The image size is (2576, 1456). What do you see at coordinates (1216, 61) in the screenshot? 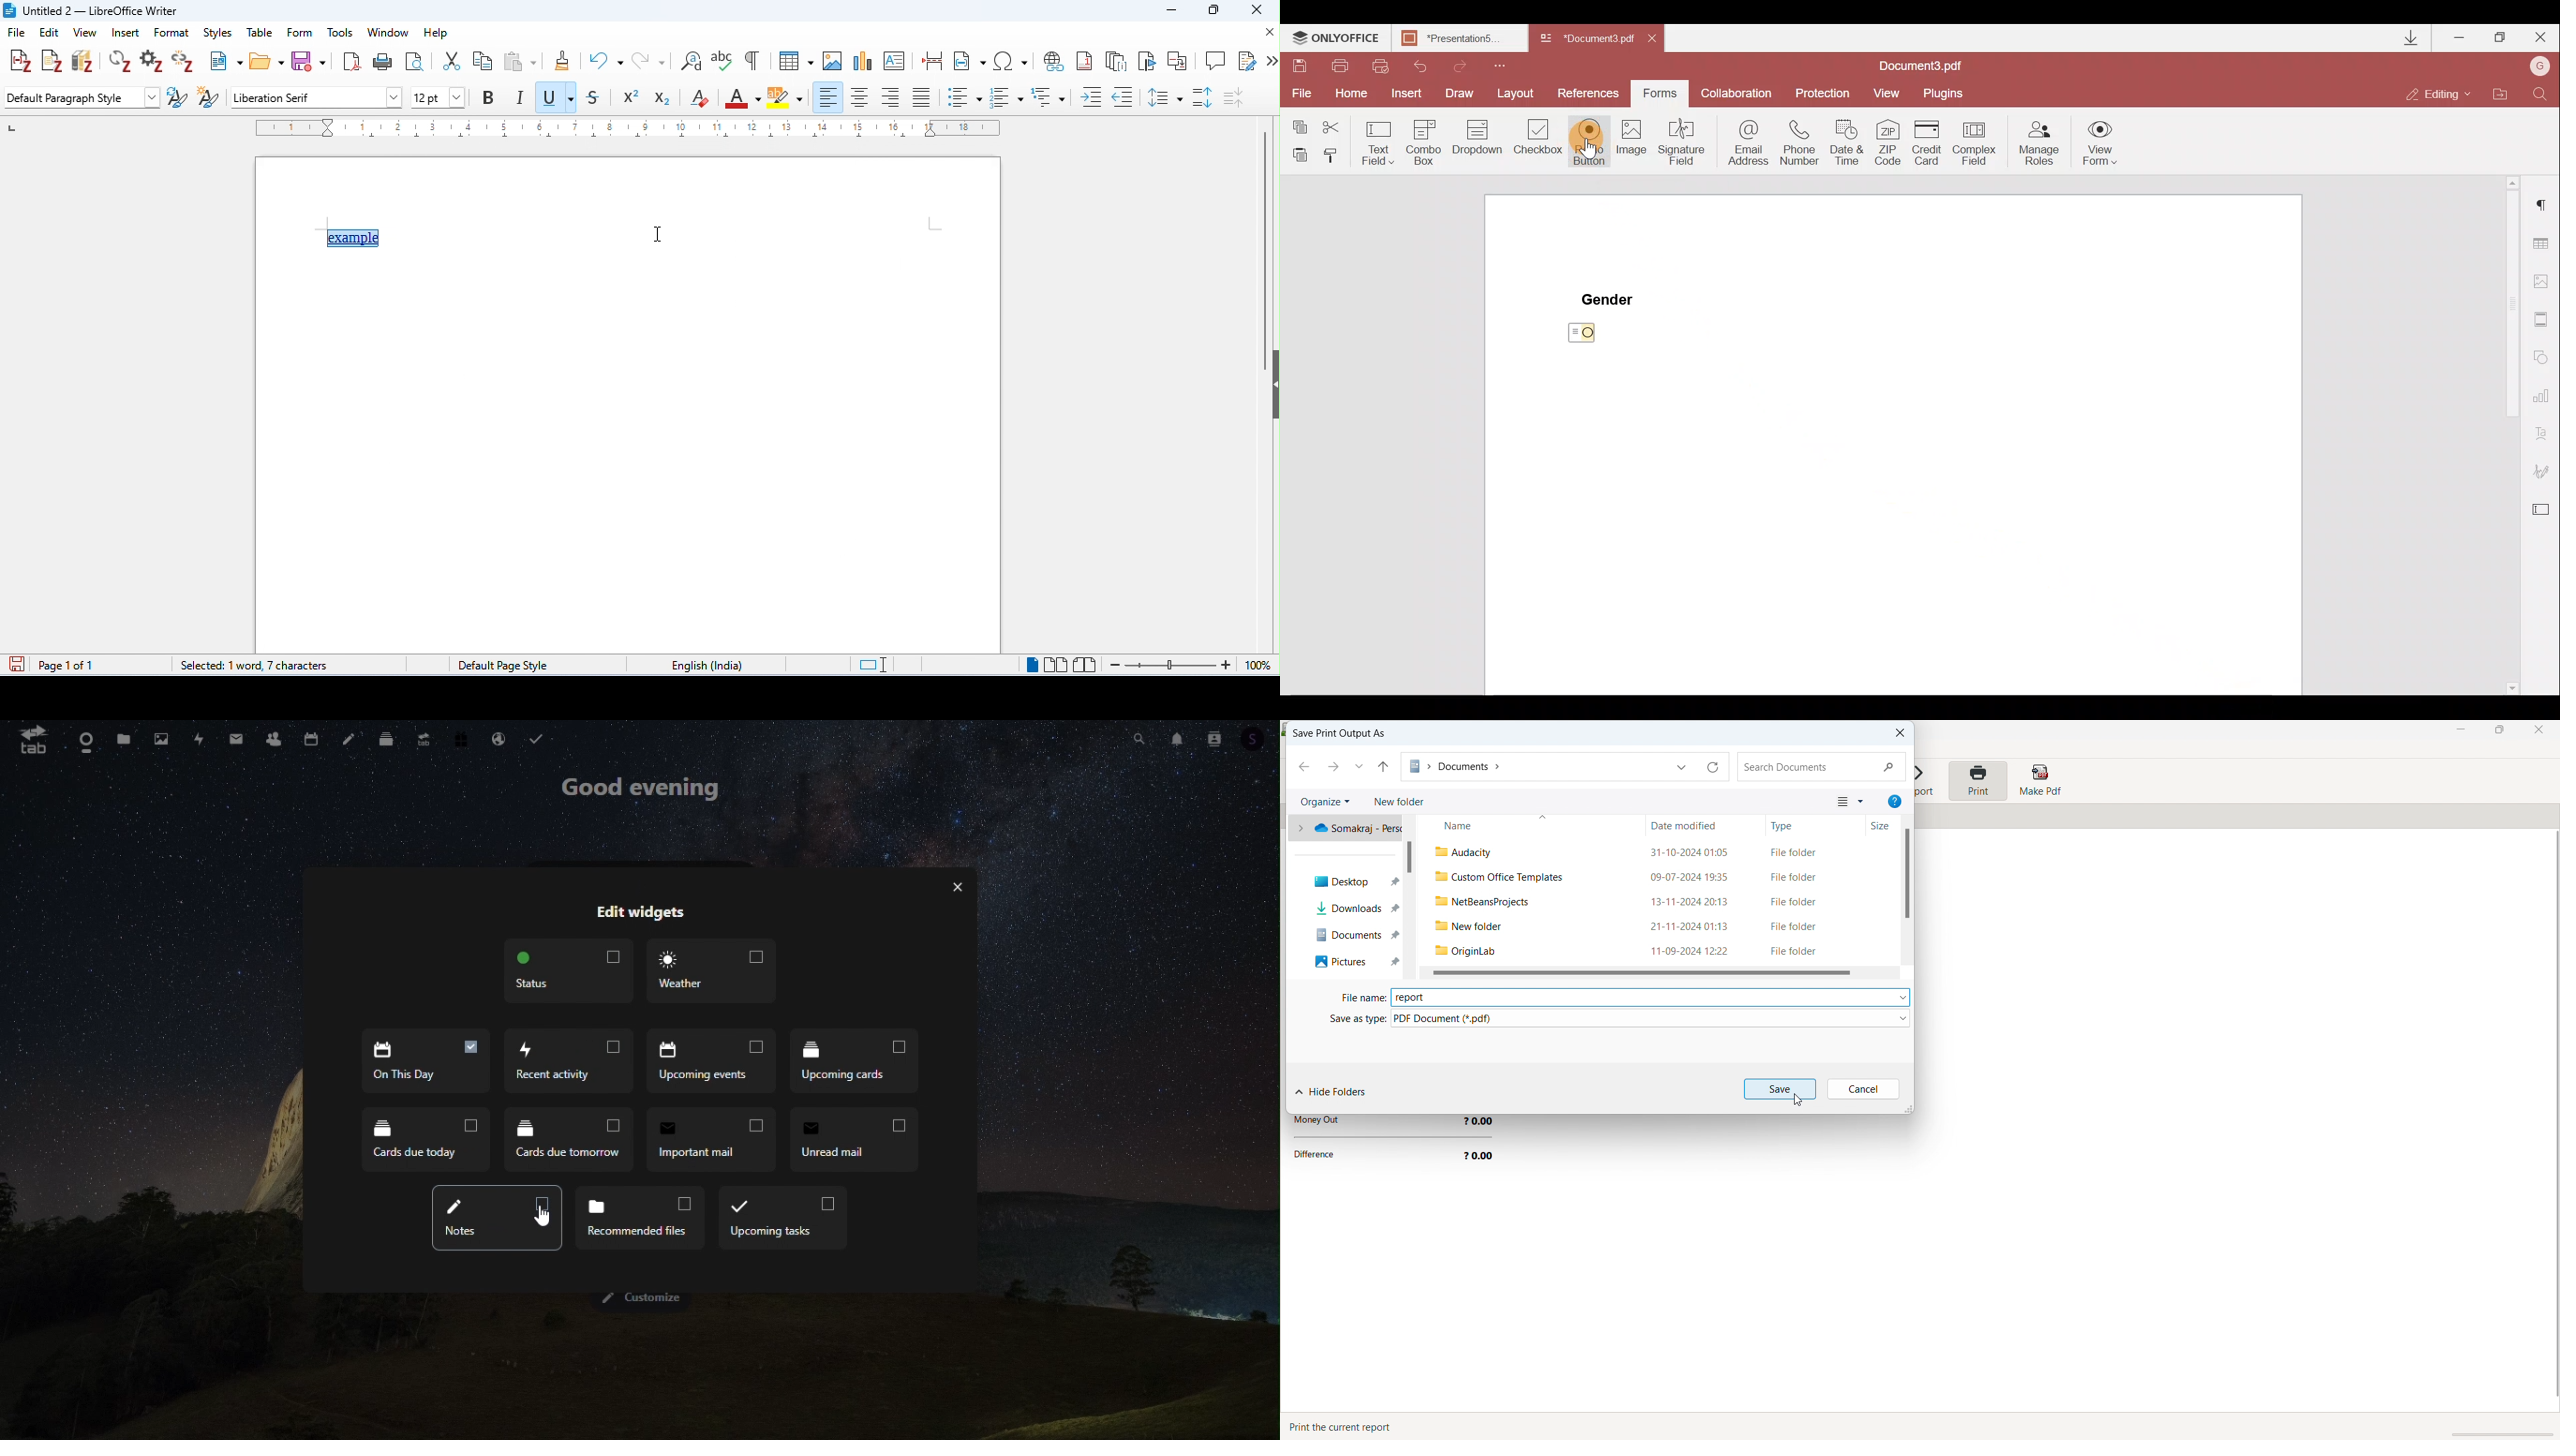
I see `insert comment` at bounding box center [1216, 61].